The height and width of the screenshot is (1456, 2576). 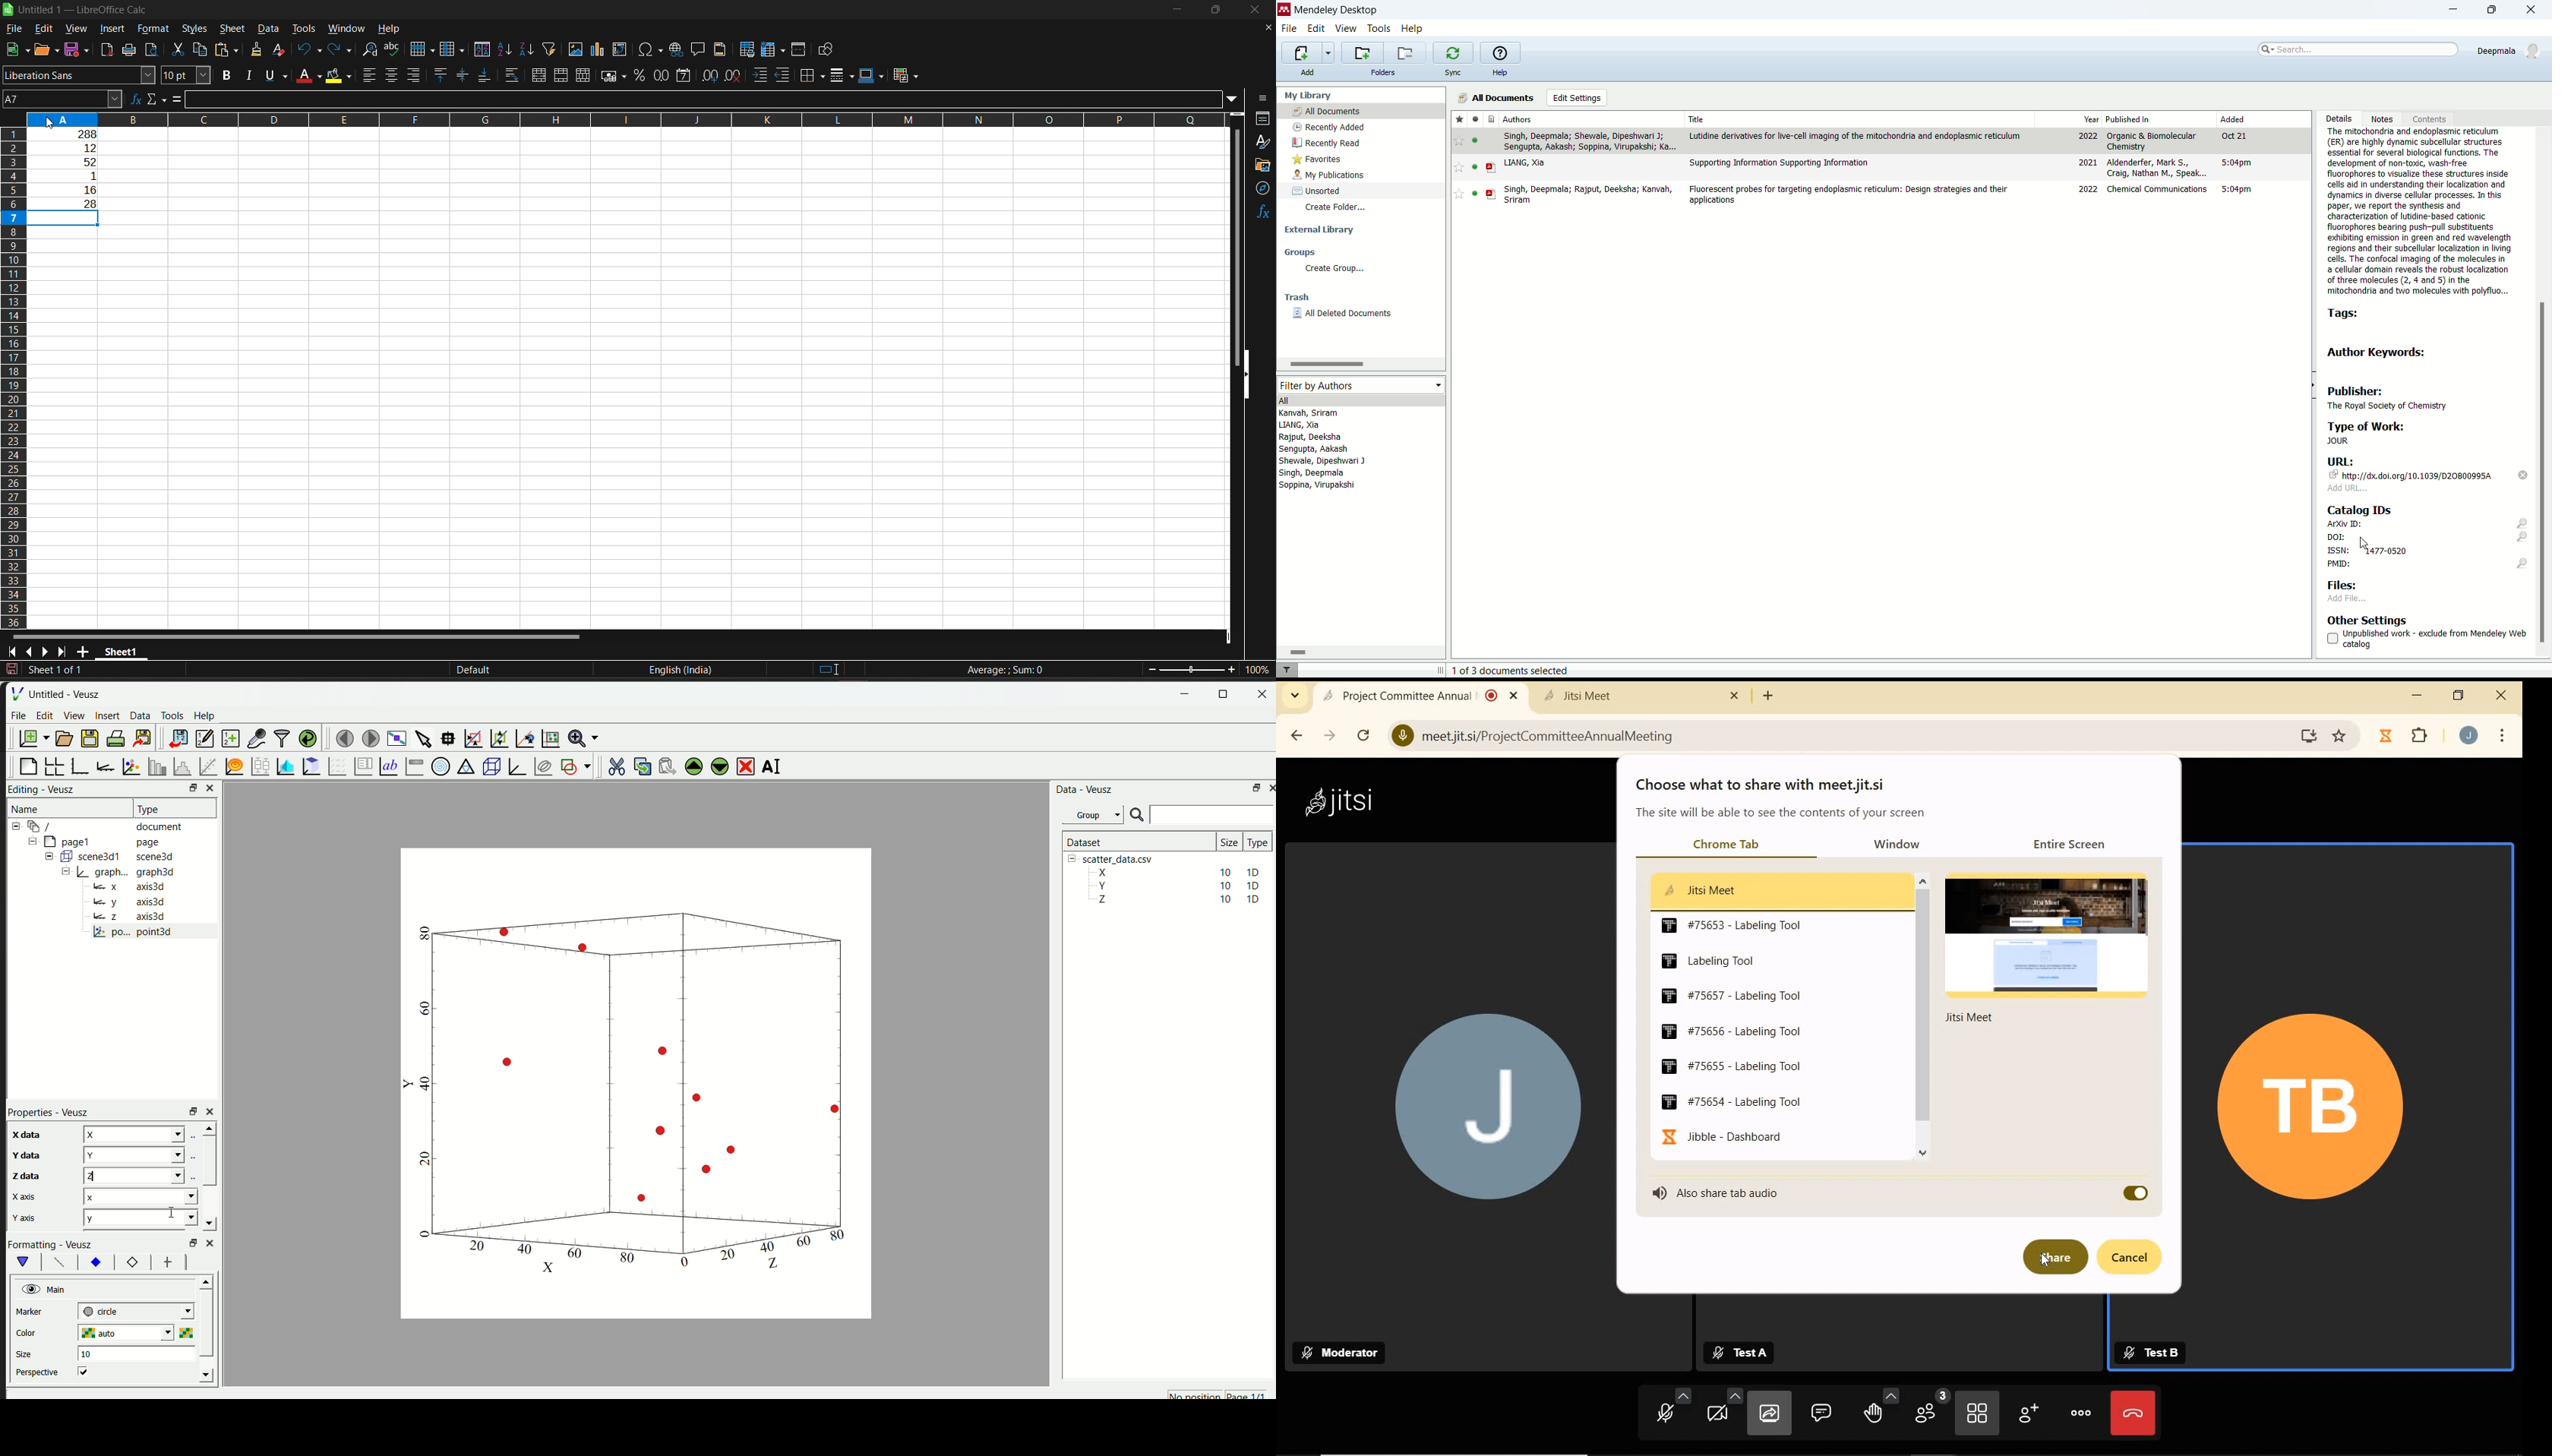 What do you see at coordinates (490, 766) in the screenshot?
I see `3D scene` at bounding box center [490, 766].